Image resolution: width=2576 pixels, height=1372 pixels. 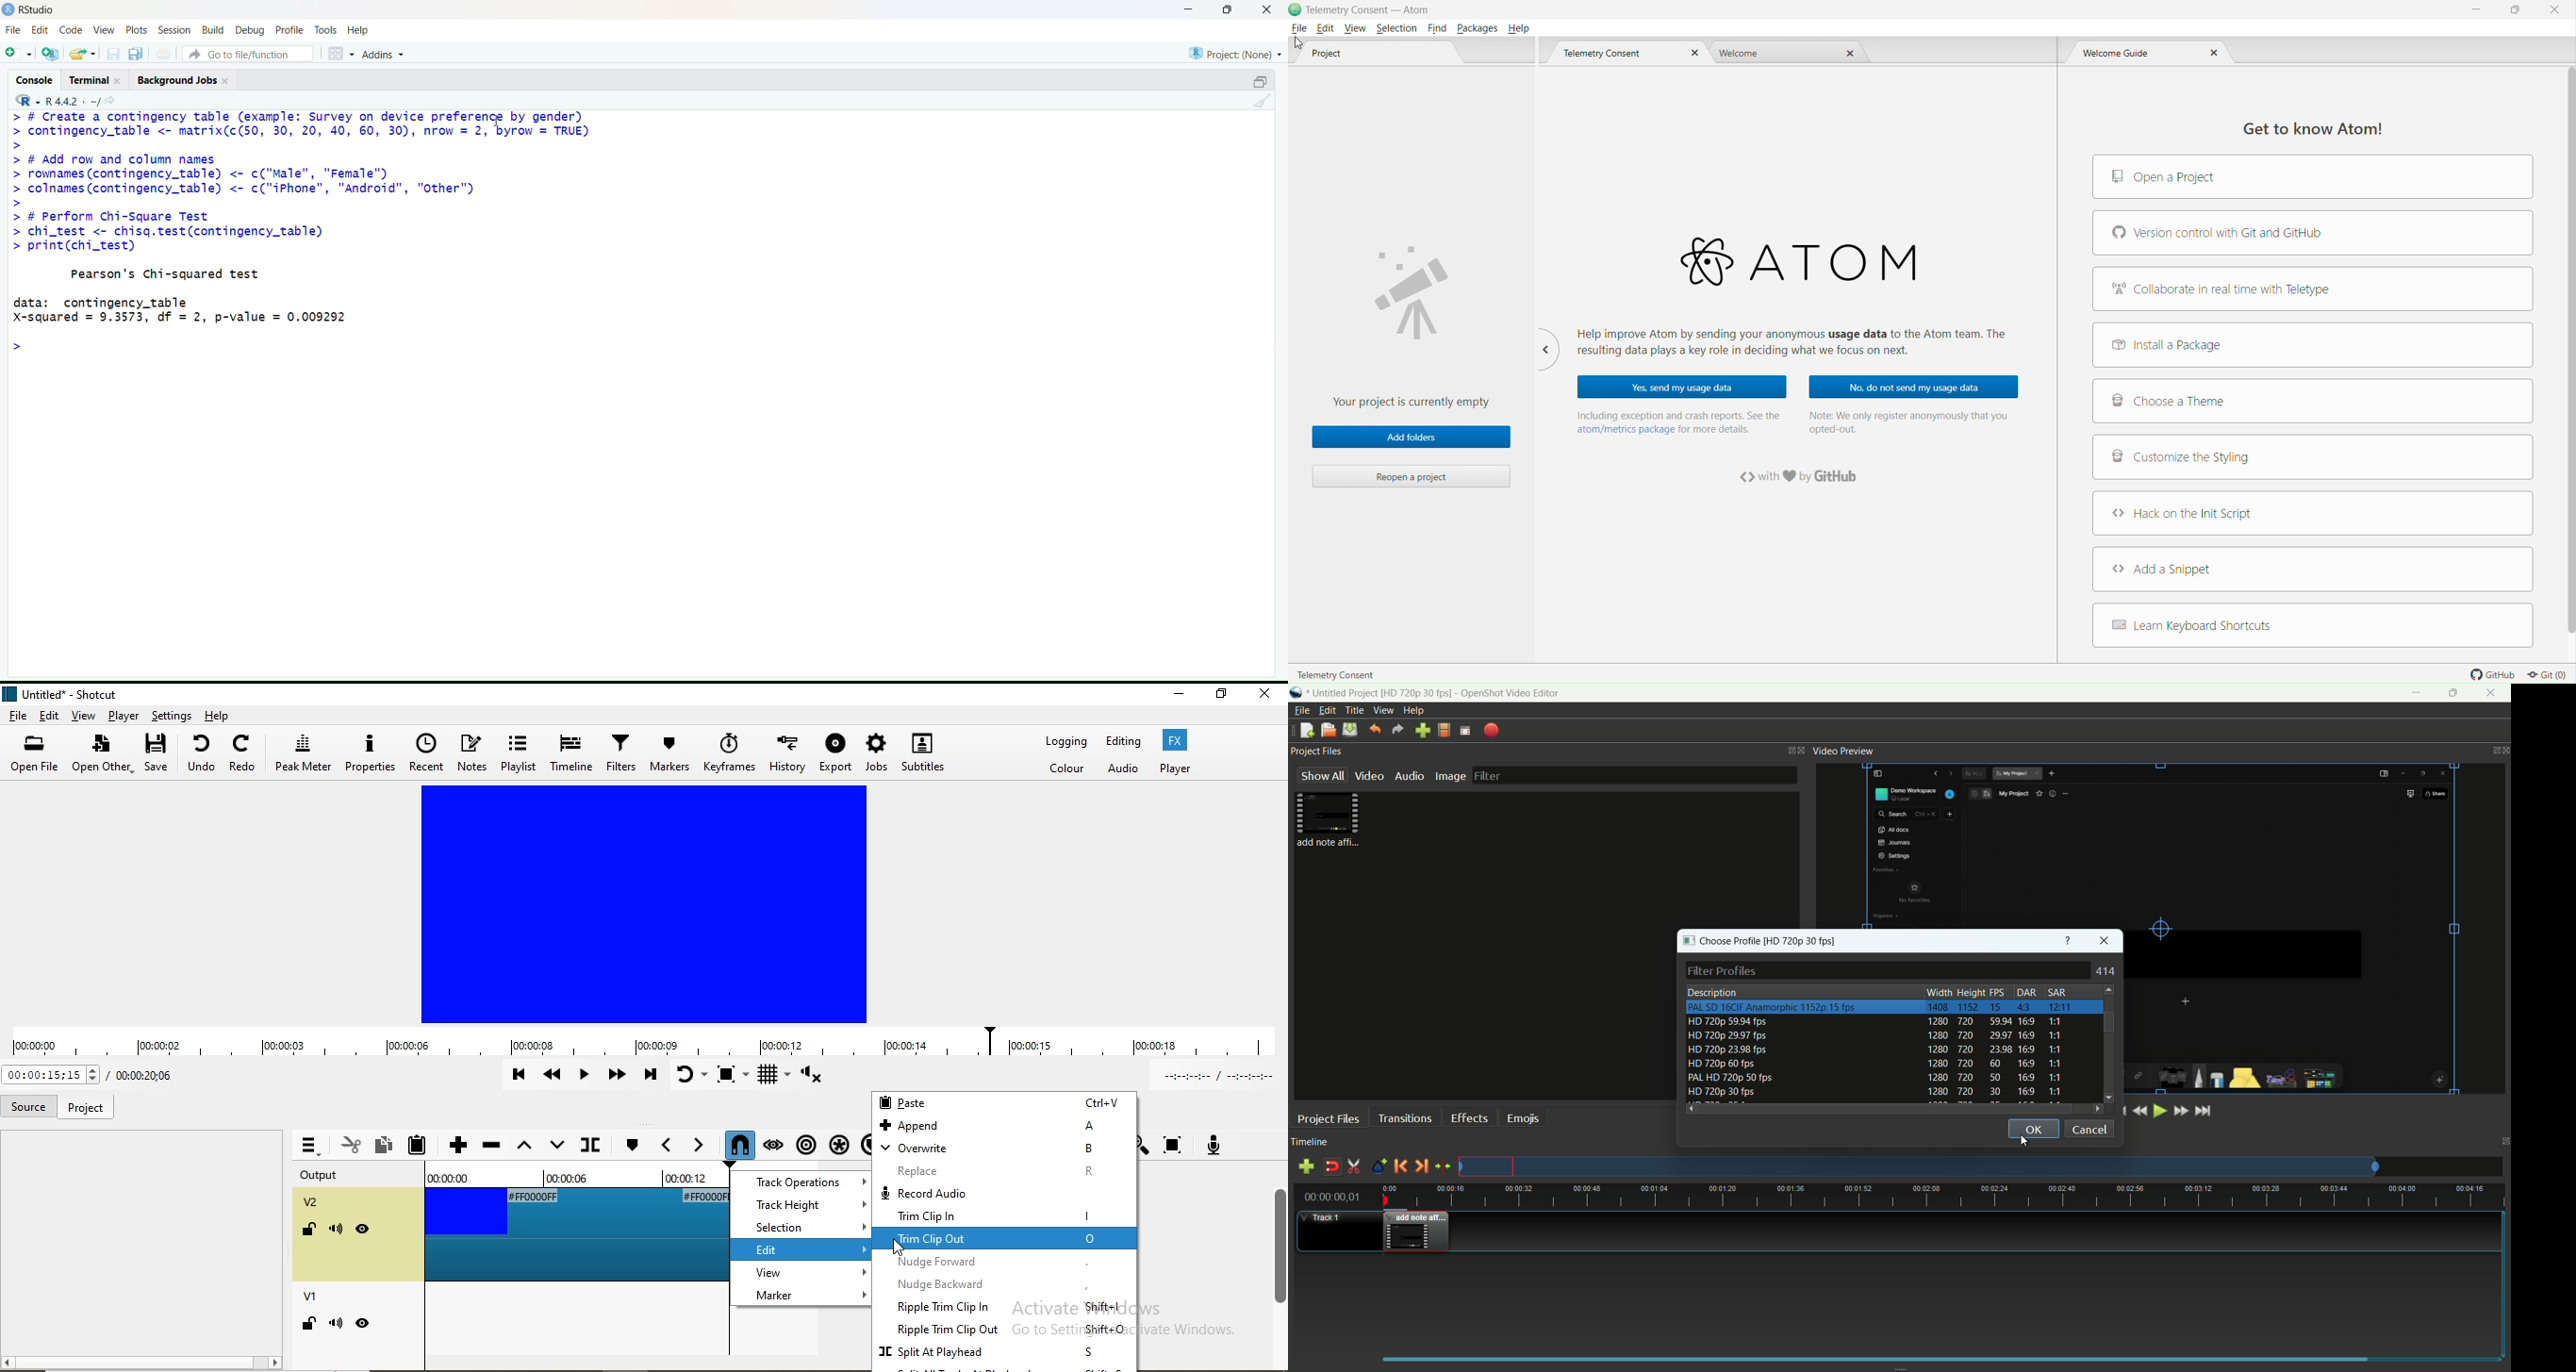 What do you see at coordinates (1544, 349) in the screenshot?
I see `Hide/Unhide` at bounding box center [1544, 349].